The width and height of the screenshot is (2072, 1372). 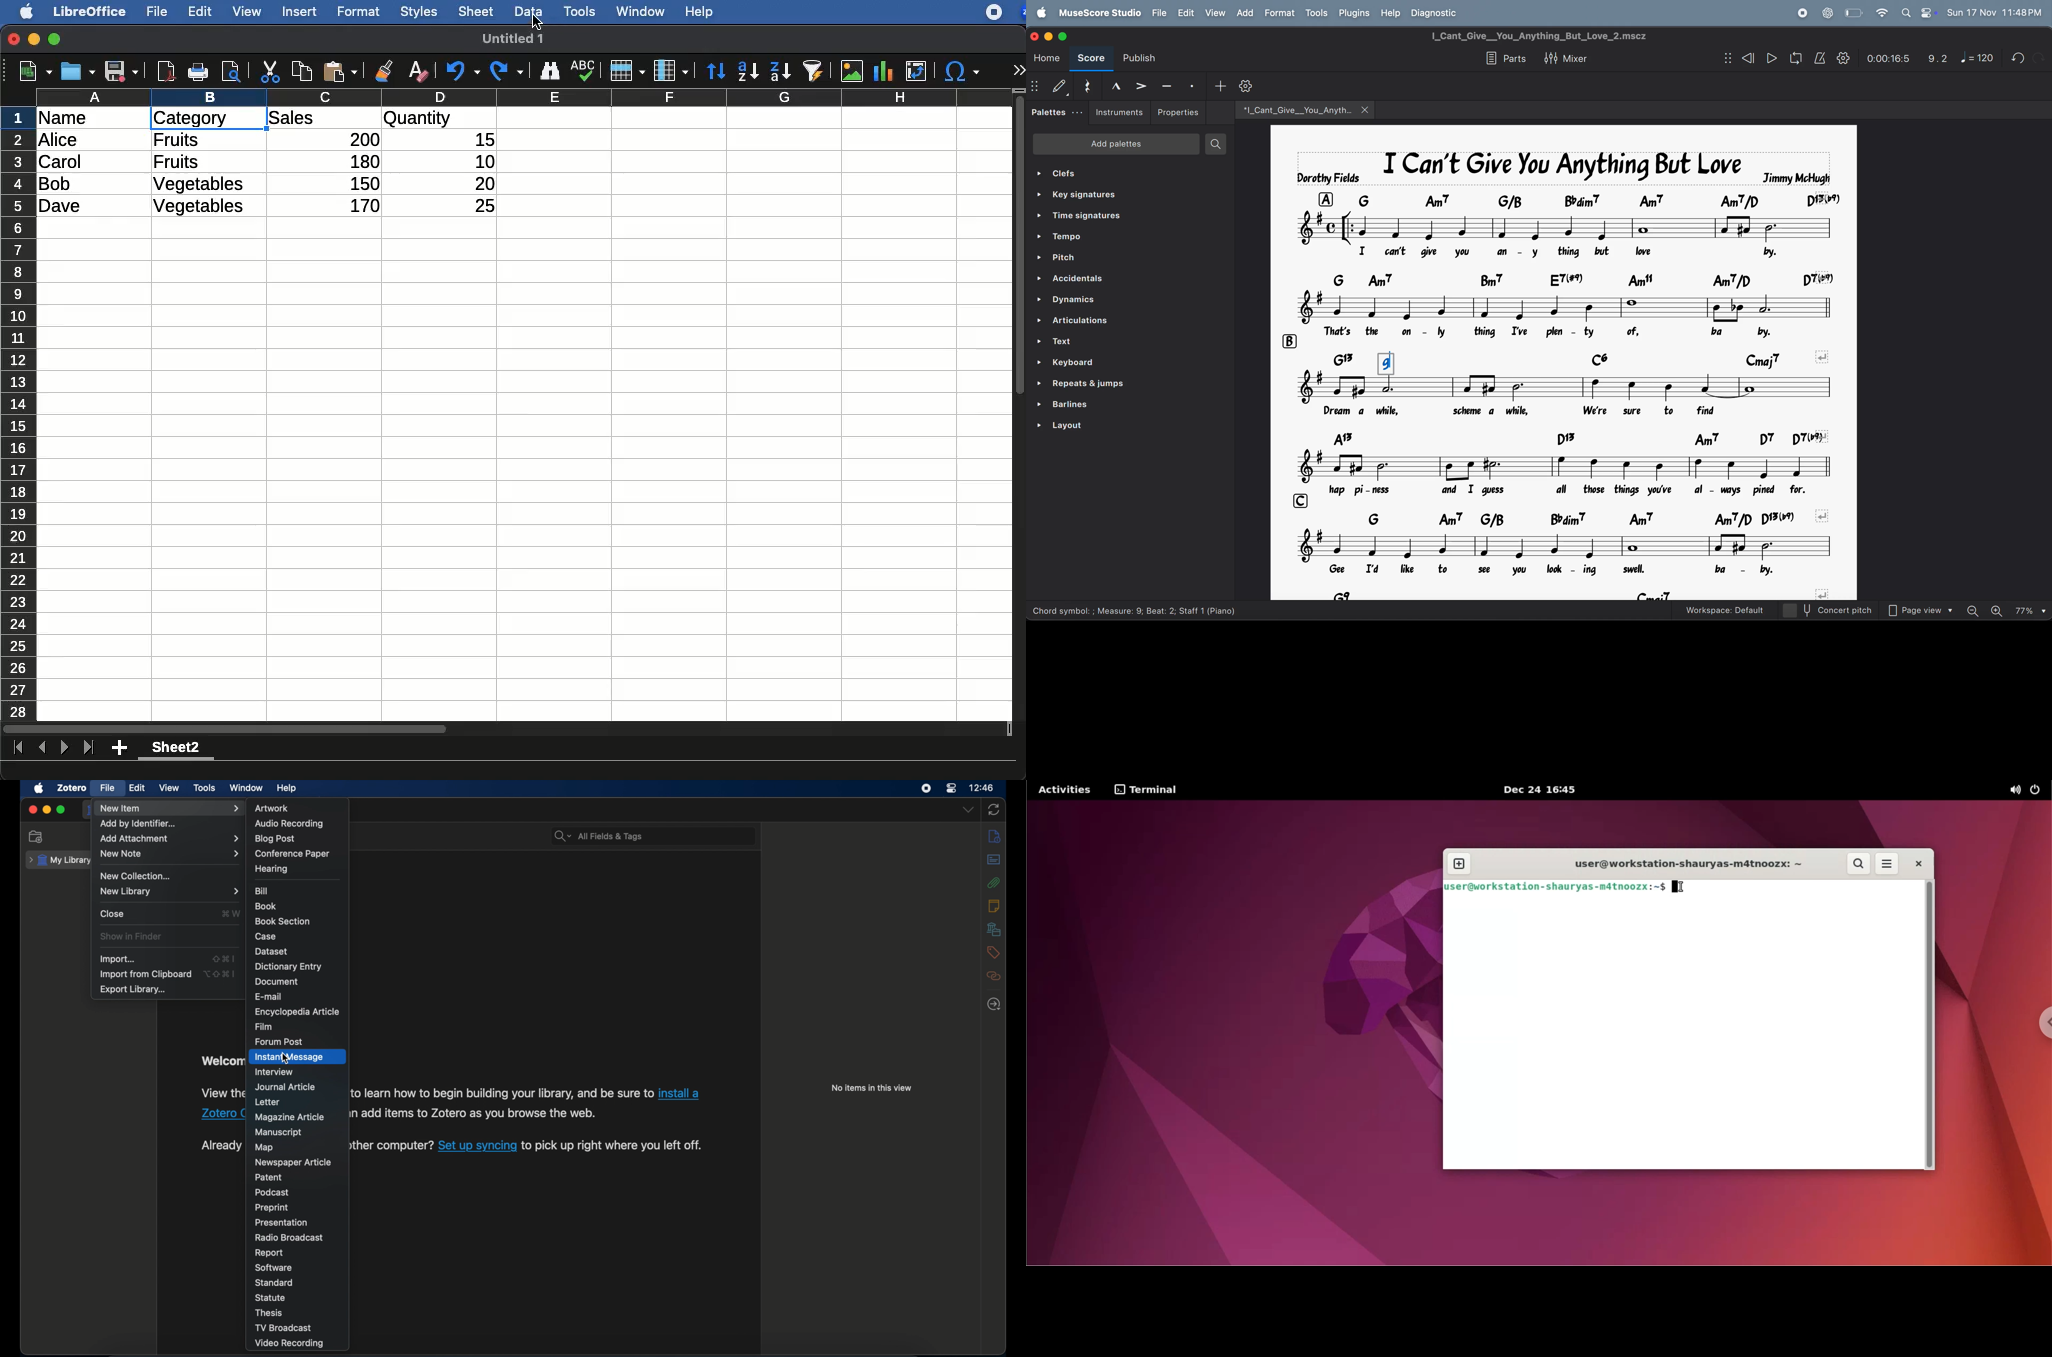 I want to click on b row, so click(x=1287, y=341).